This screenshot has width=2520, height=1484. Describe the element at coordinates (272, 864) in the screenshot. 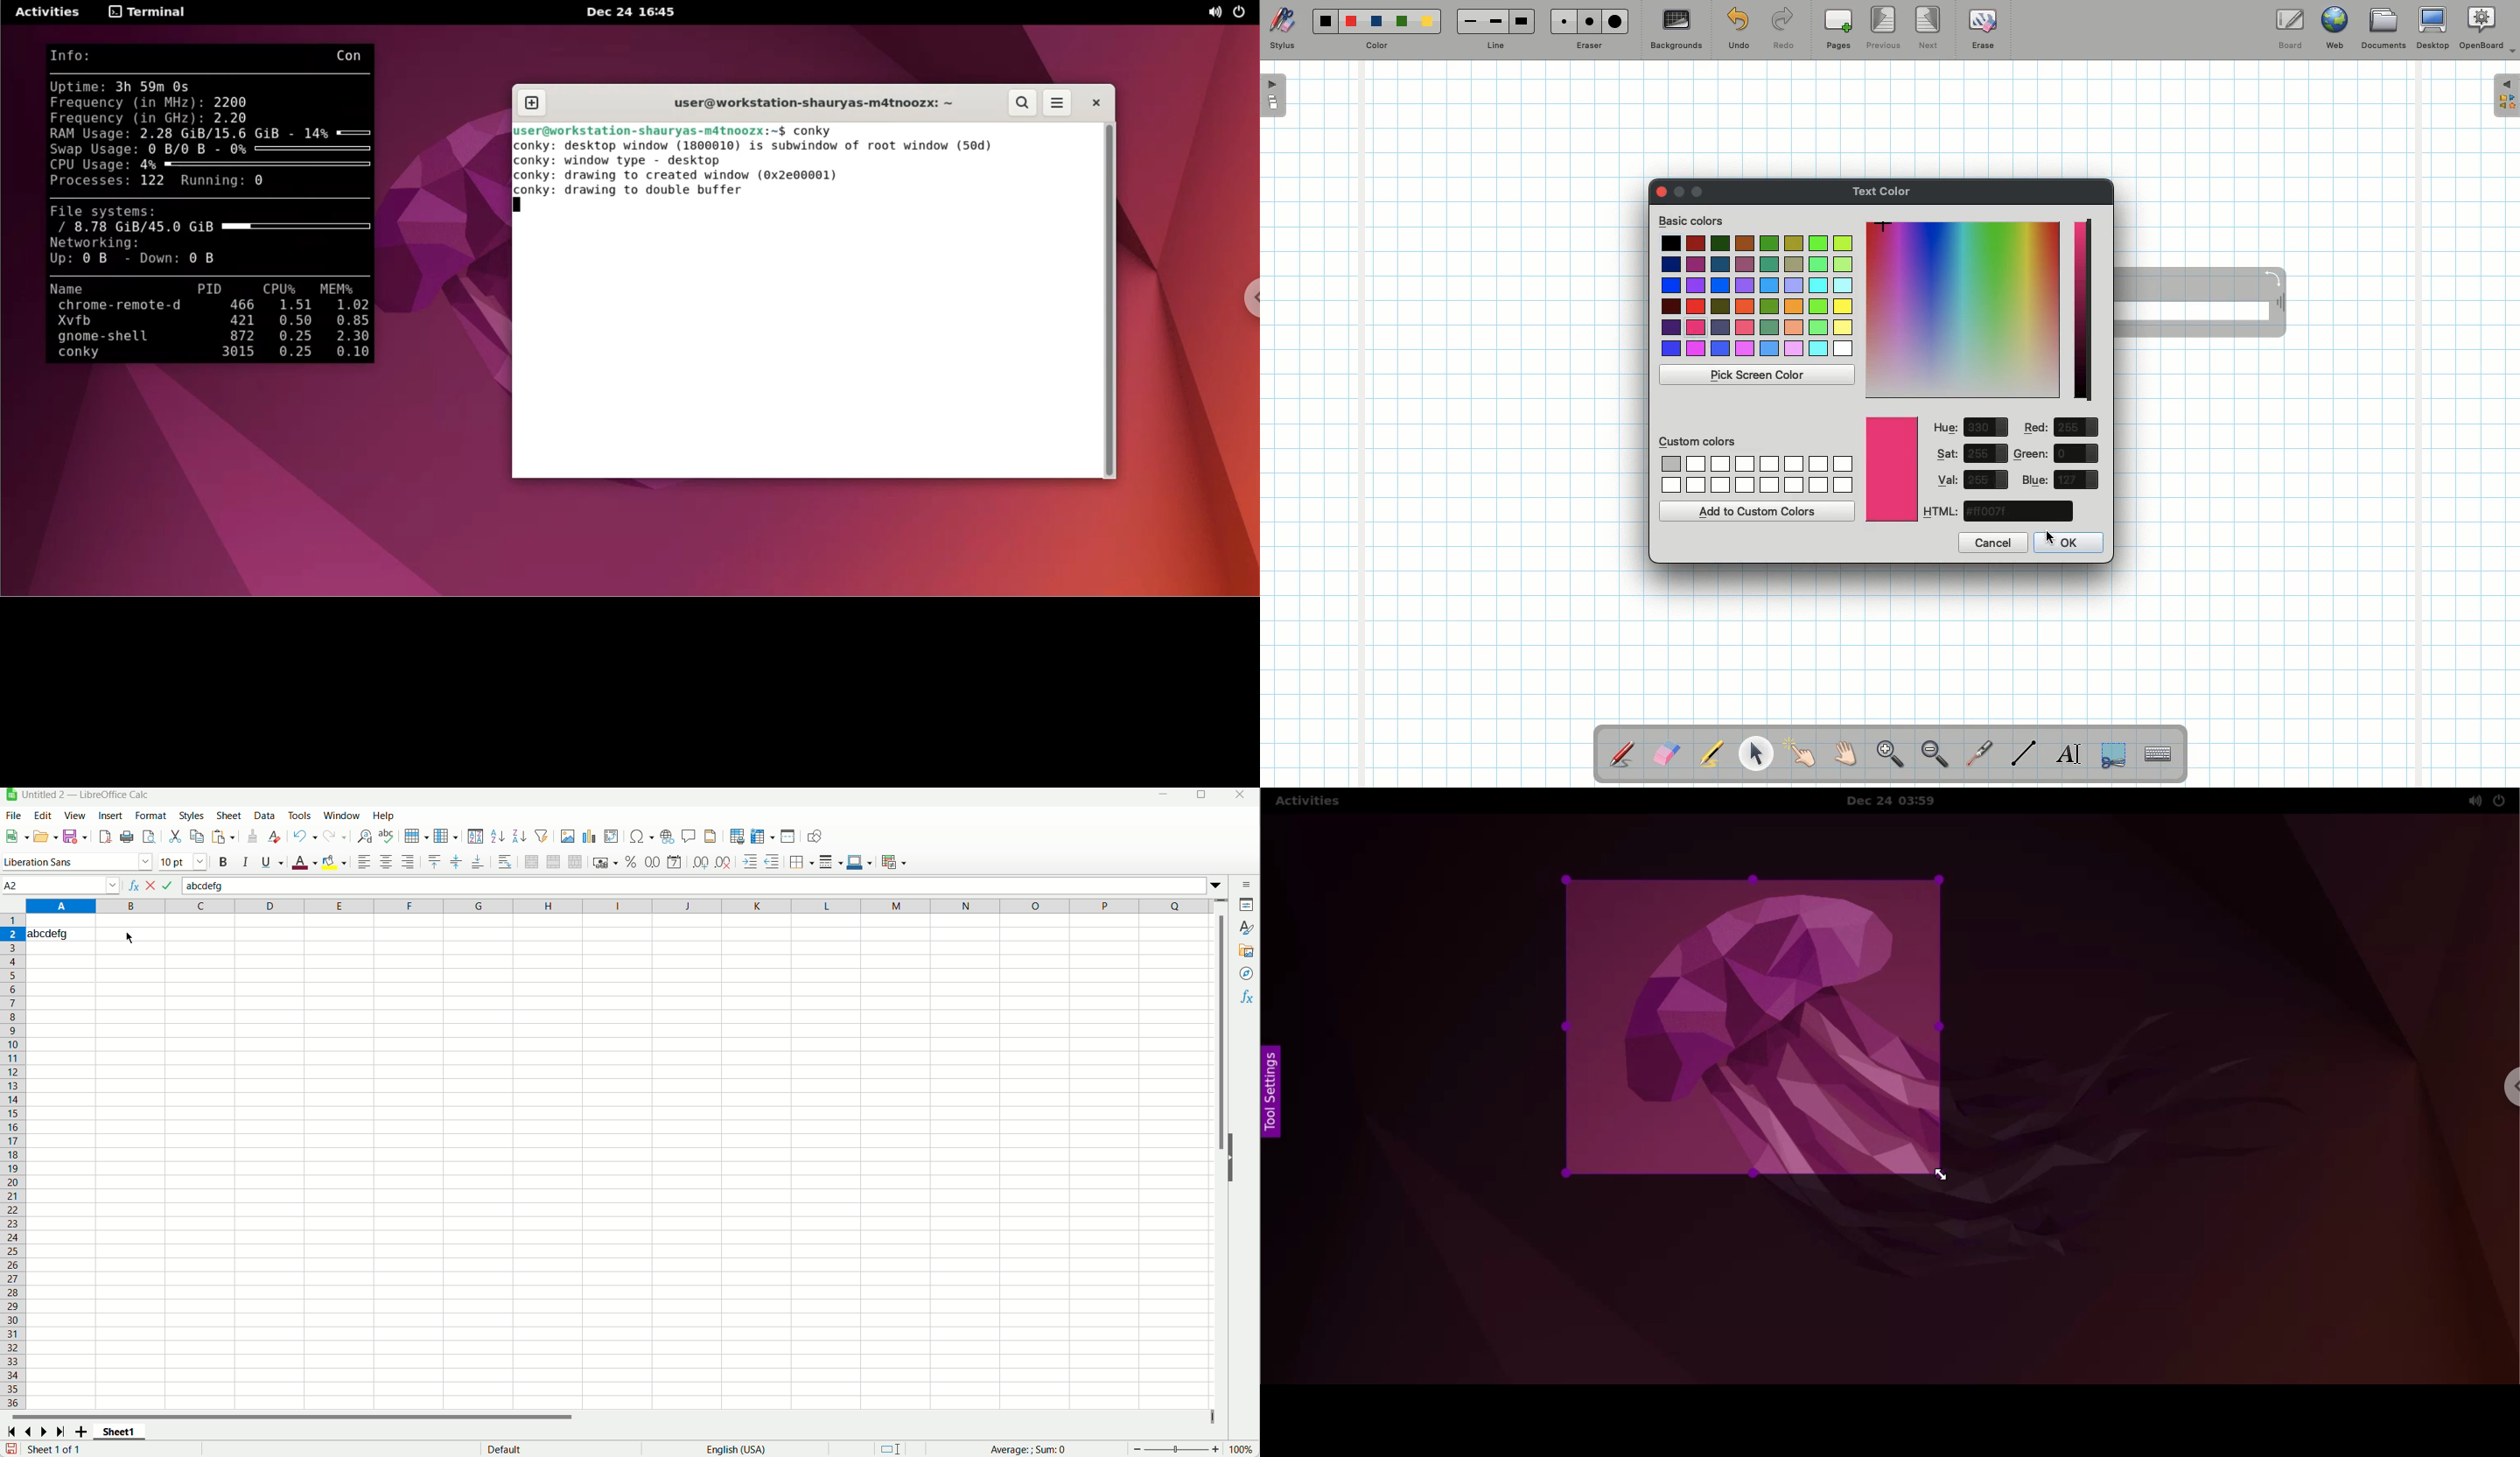

I see `underline` at that location.